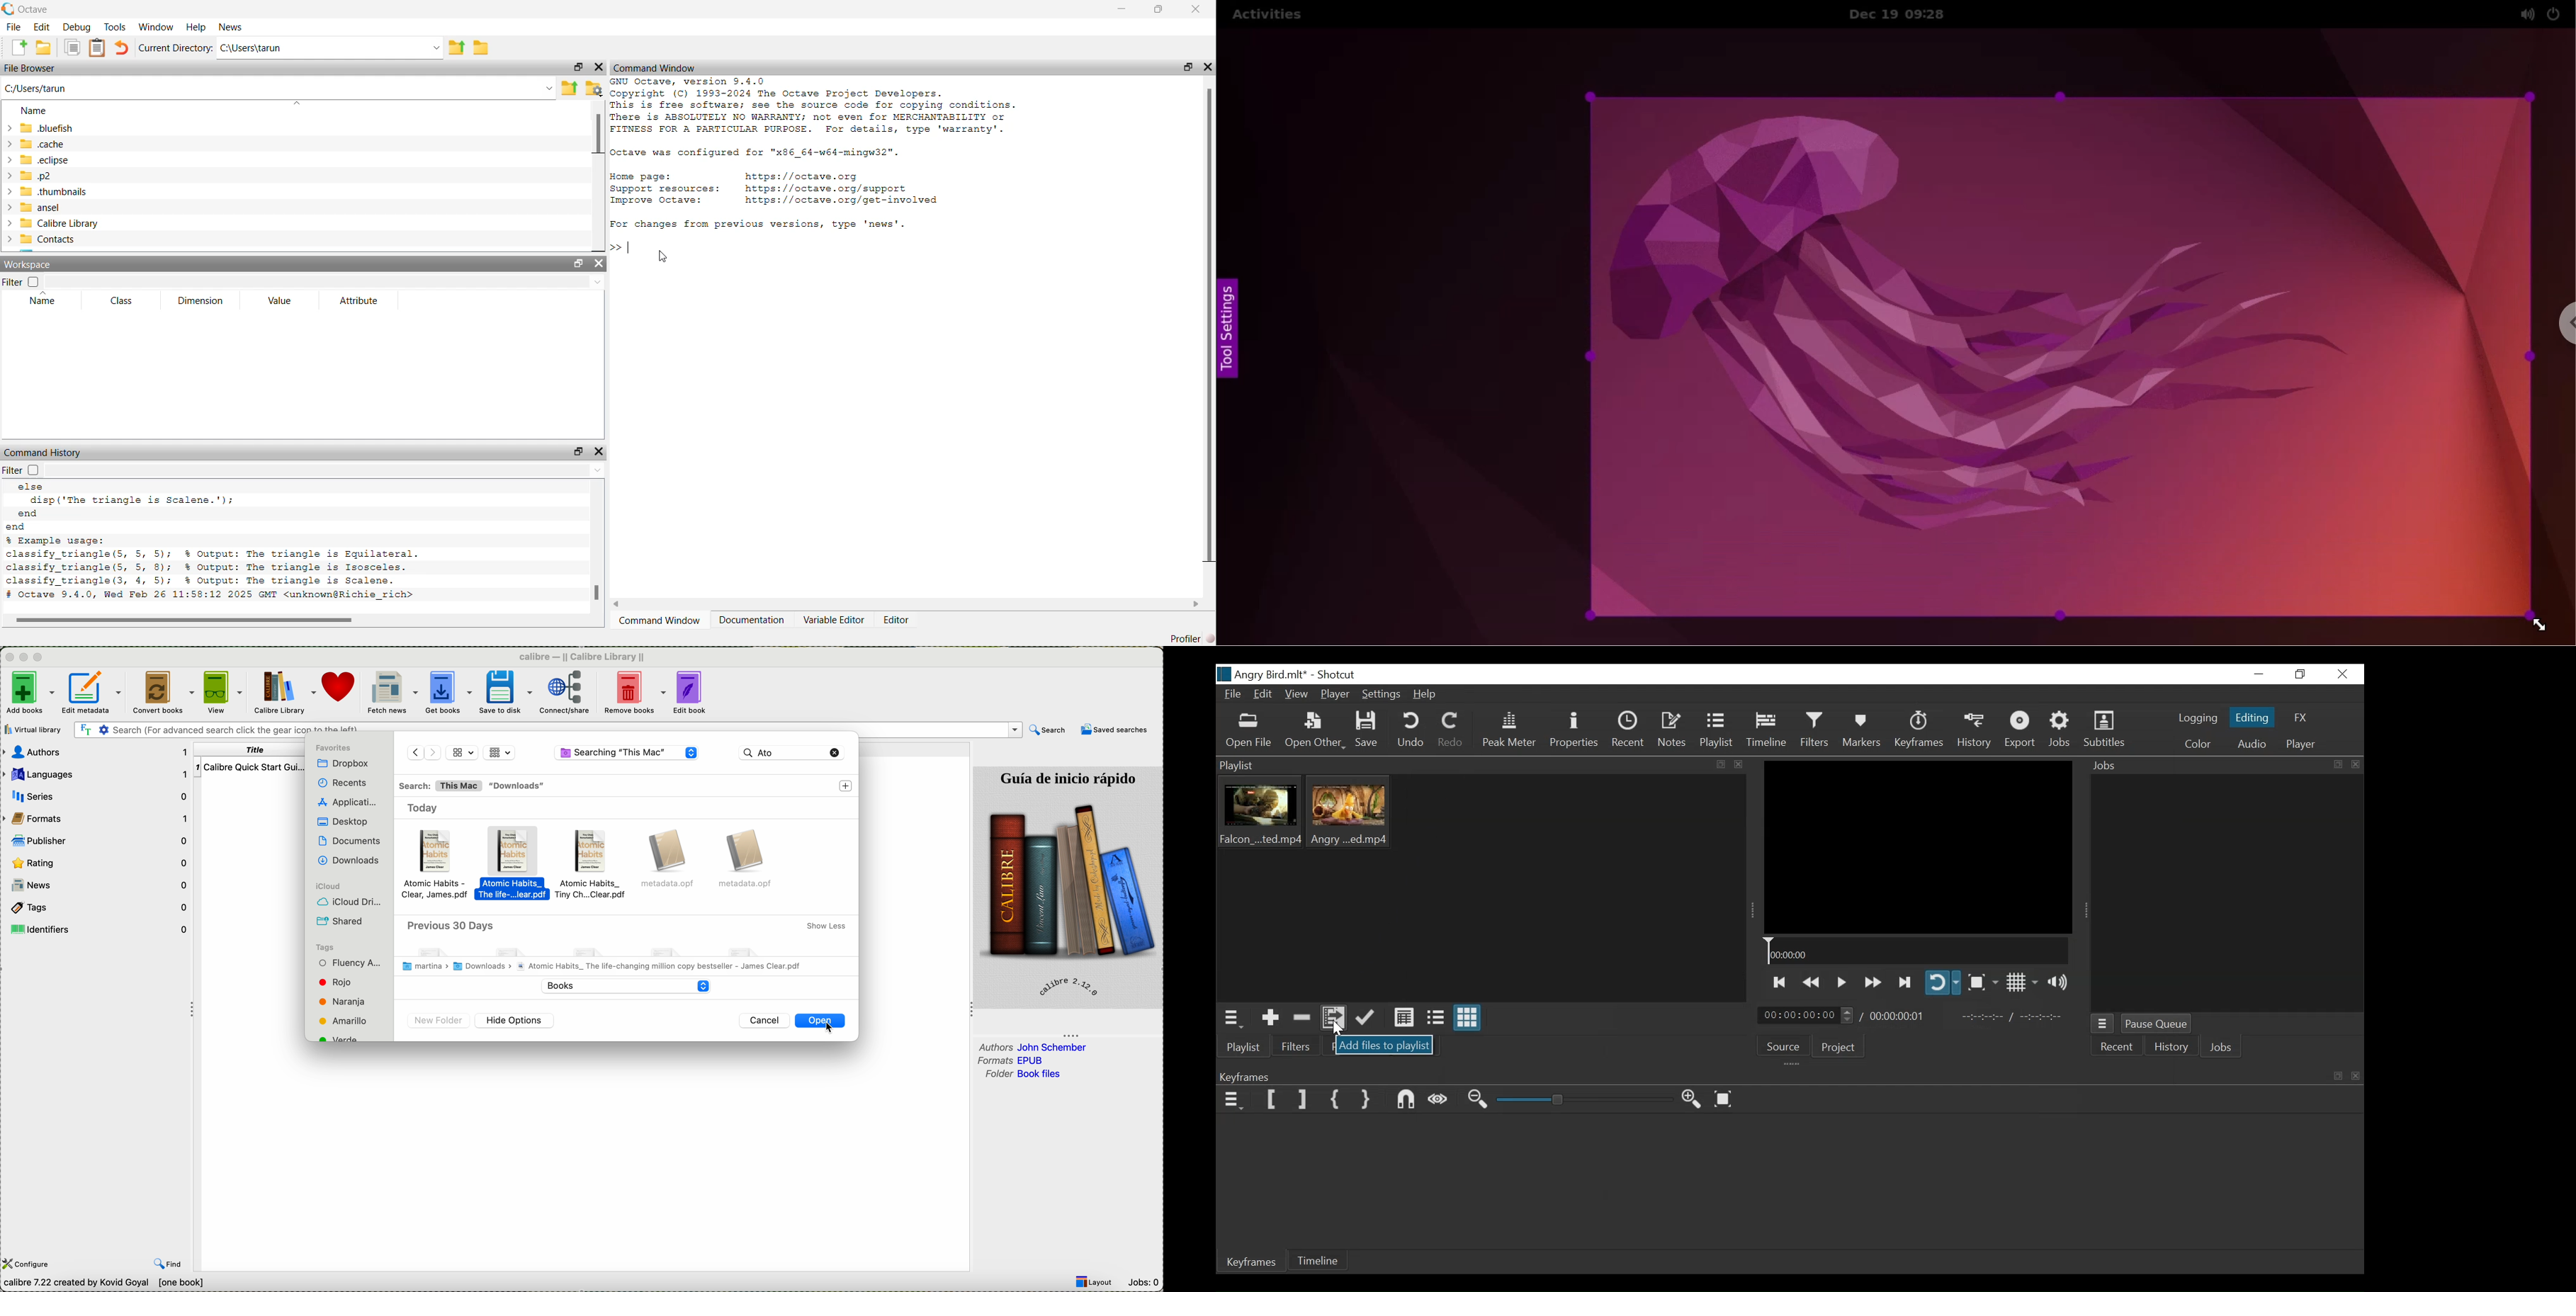 The image size is (2576, 1316). What do you see at coordinates (1414, 1047) in the screenshot?
I see `Notes` at bounding box center [1414, 1047].